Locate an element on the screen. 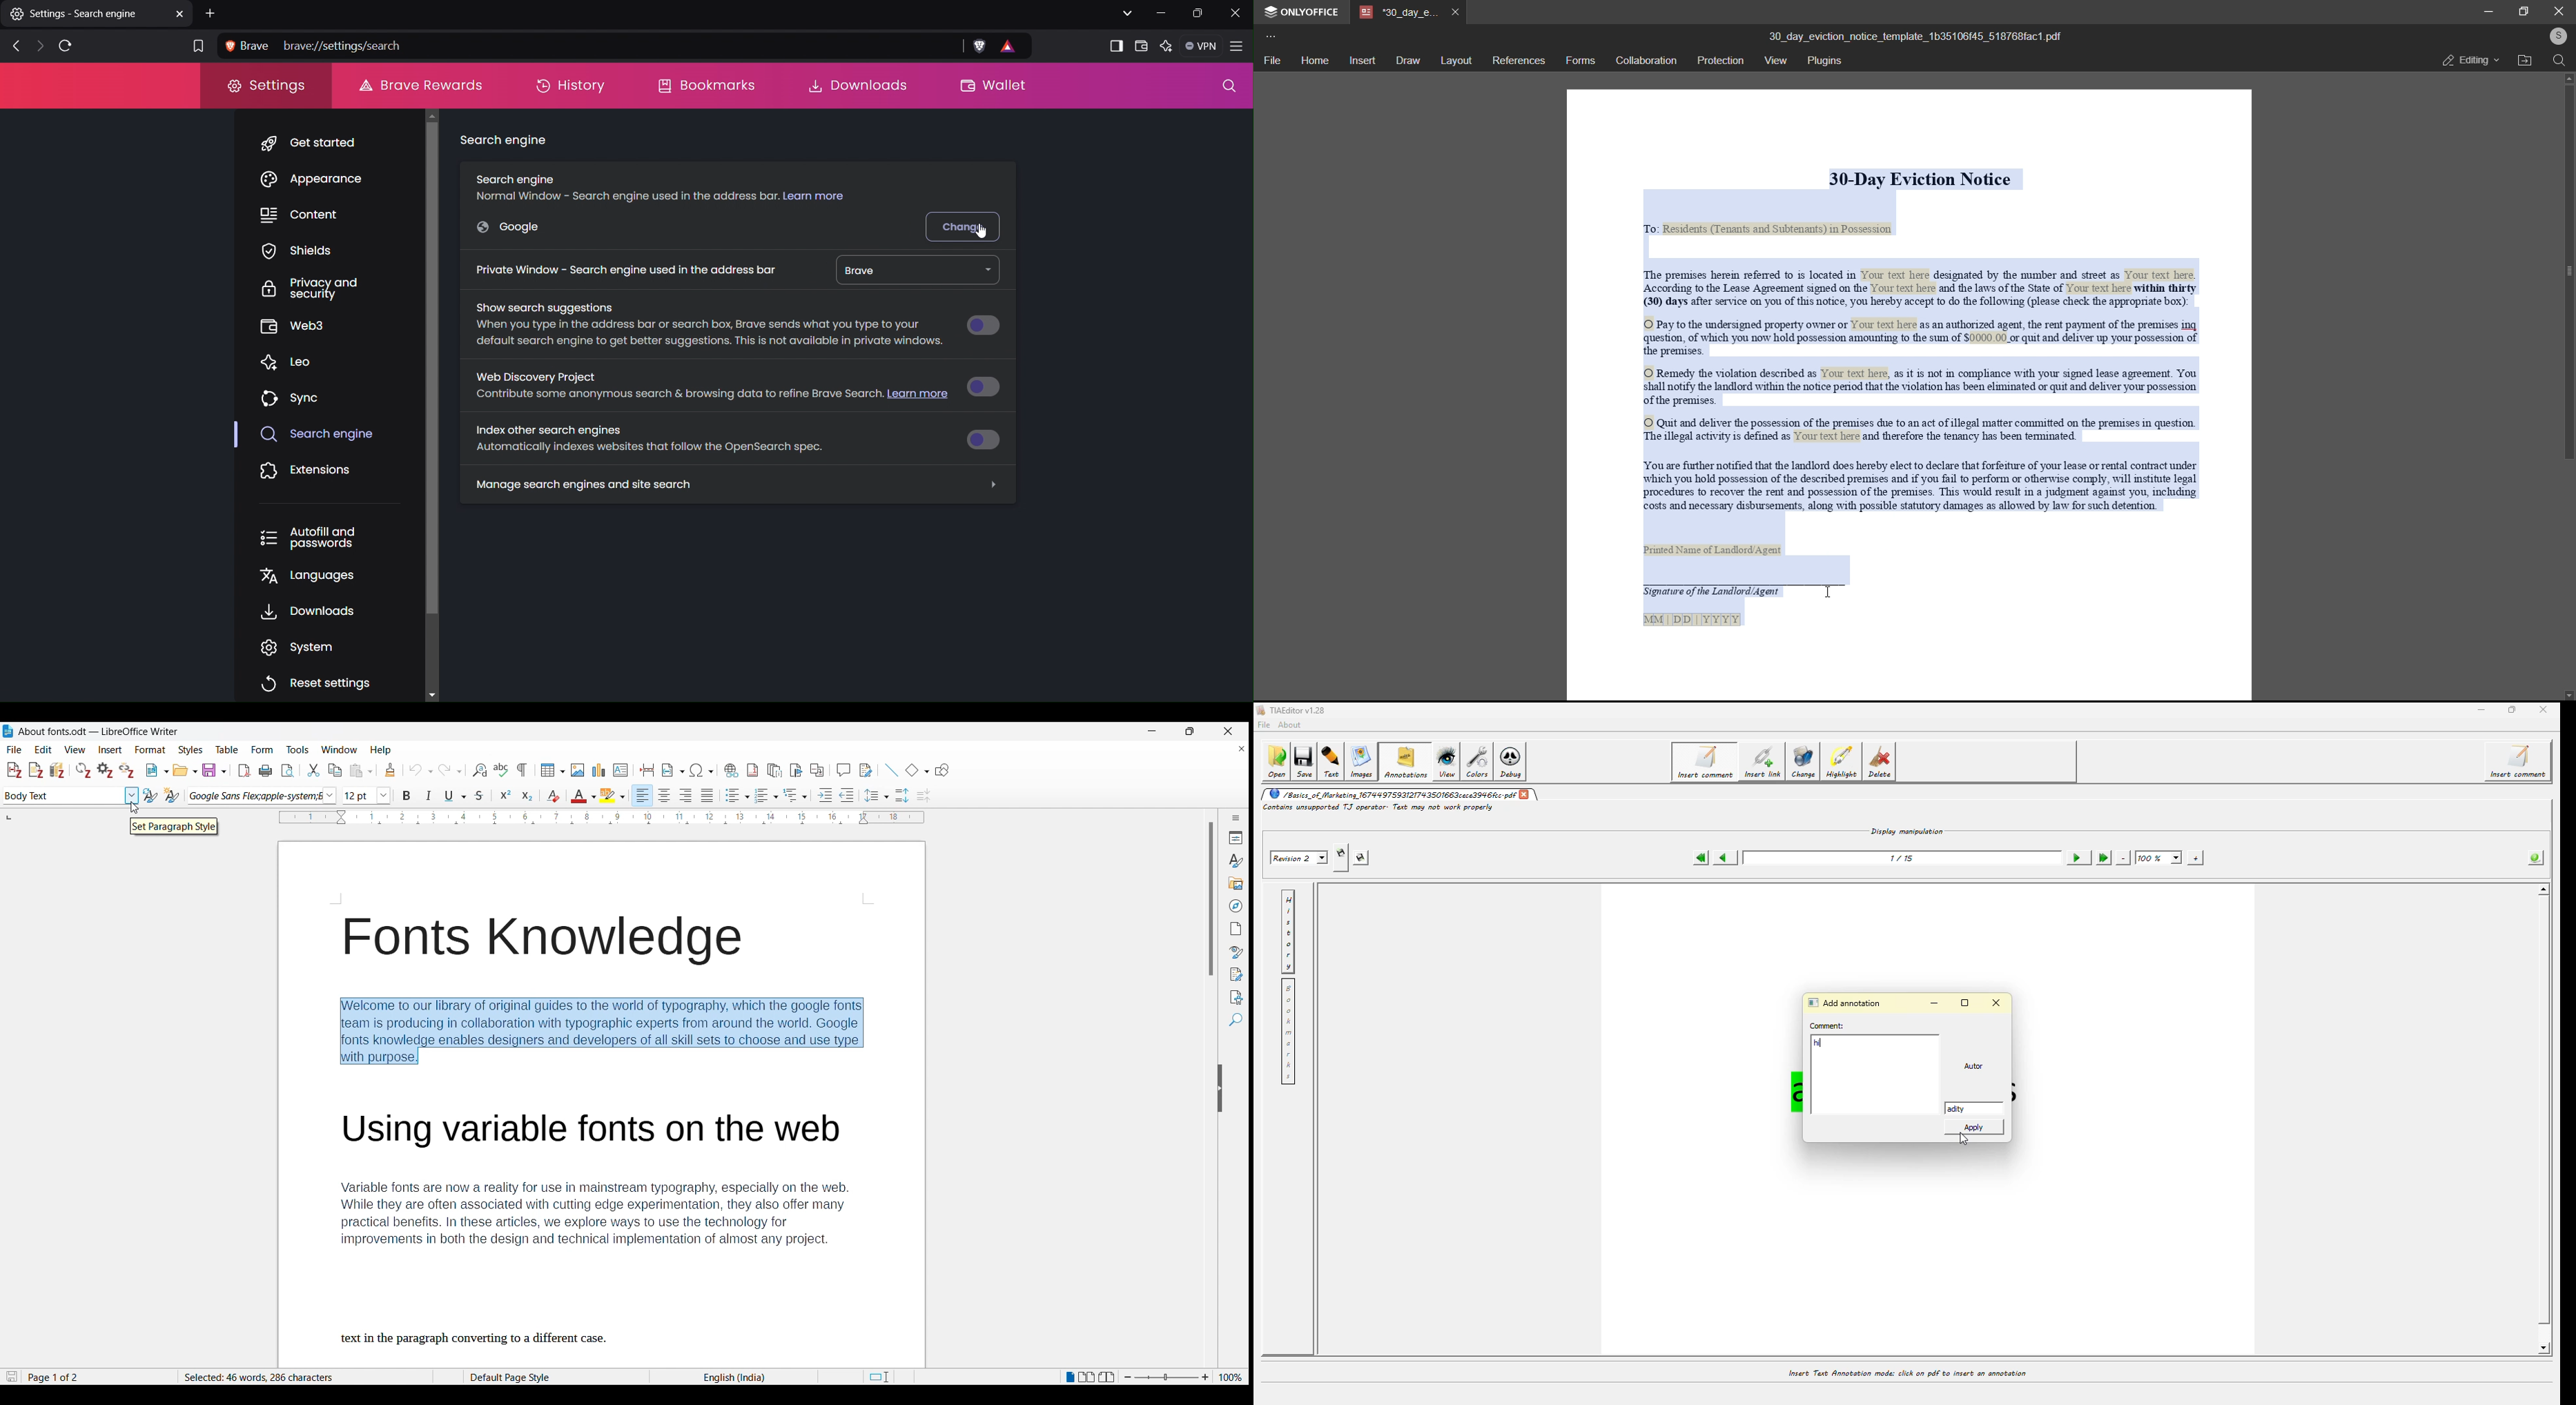  Cut is located at coordinates (314, 770).